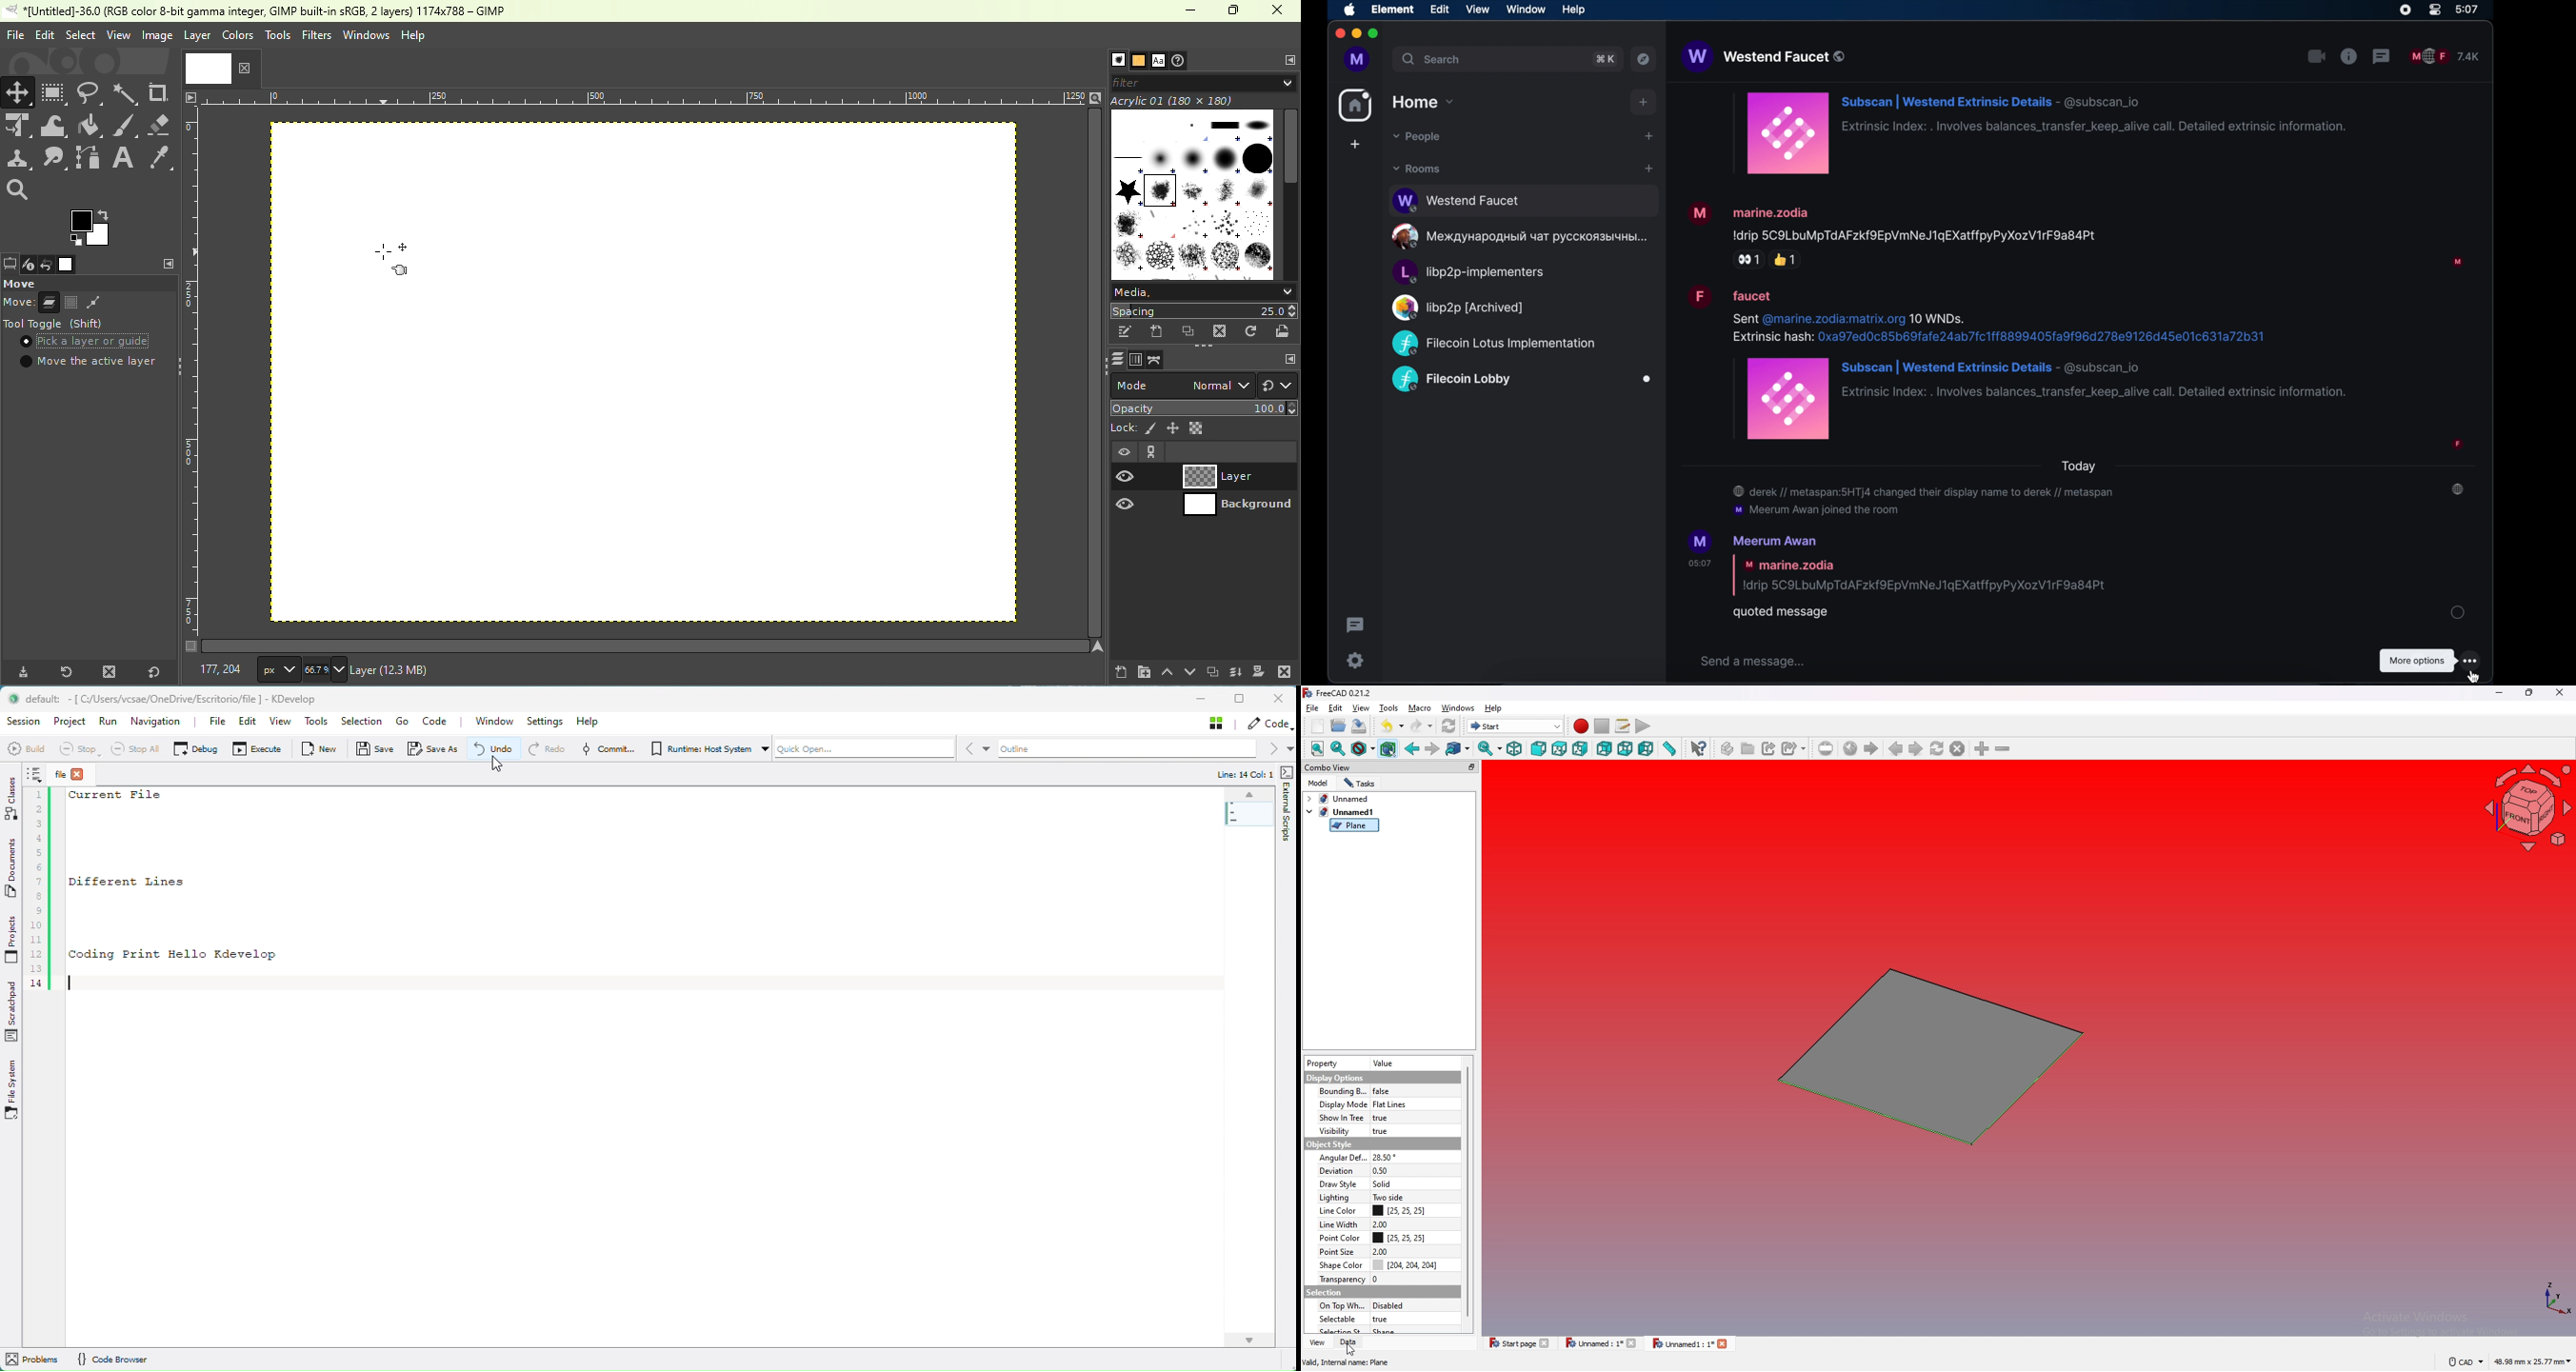  I want to click on settings, so click(1355, 660).